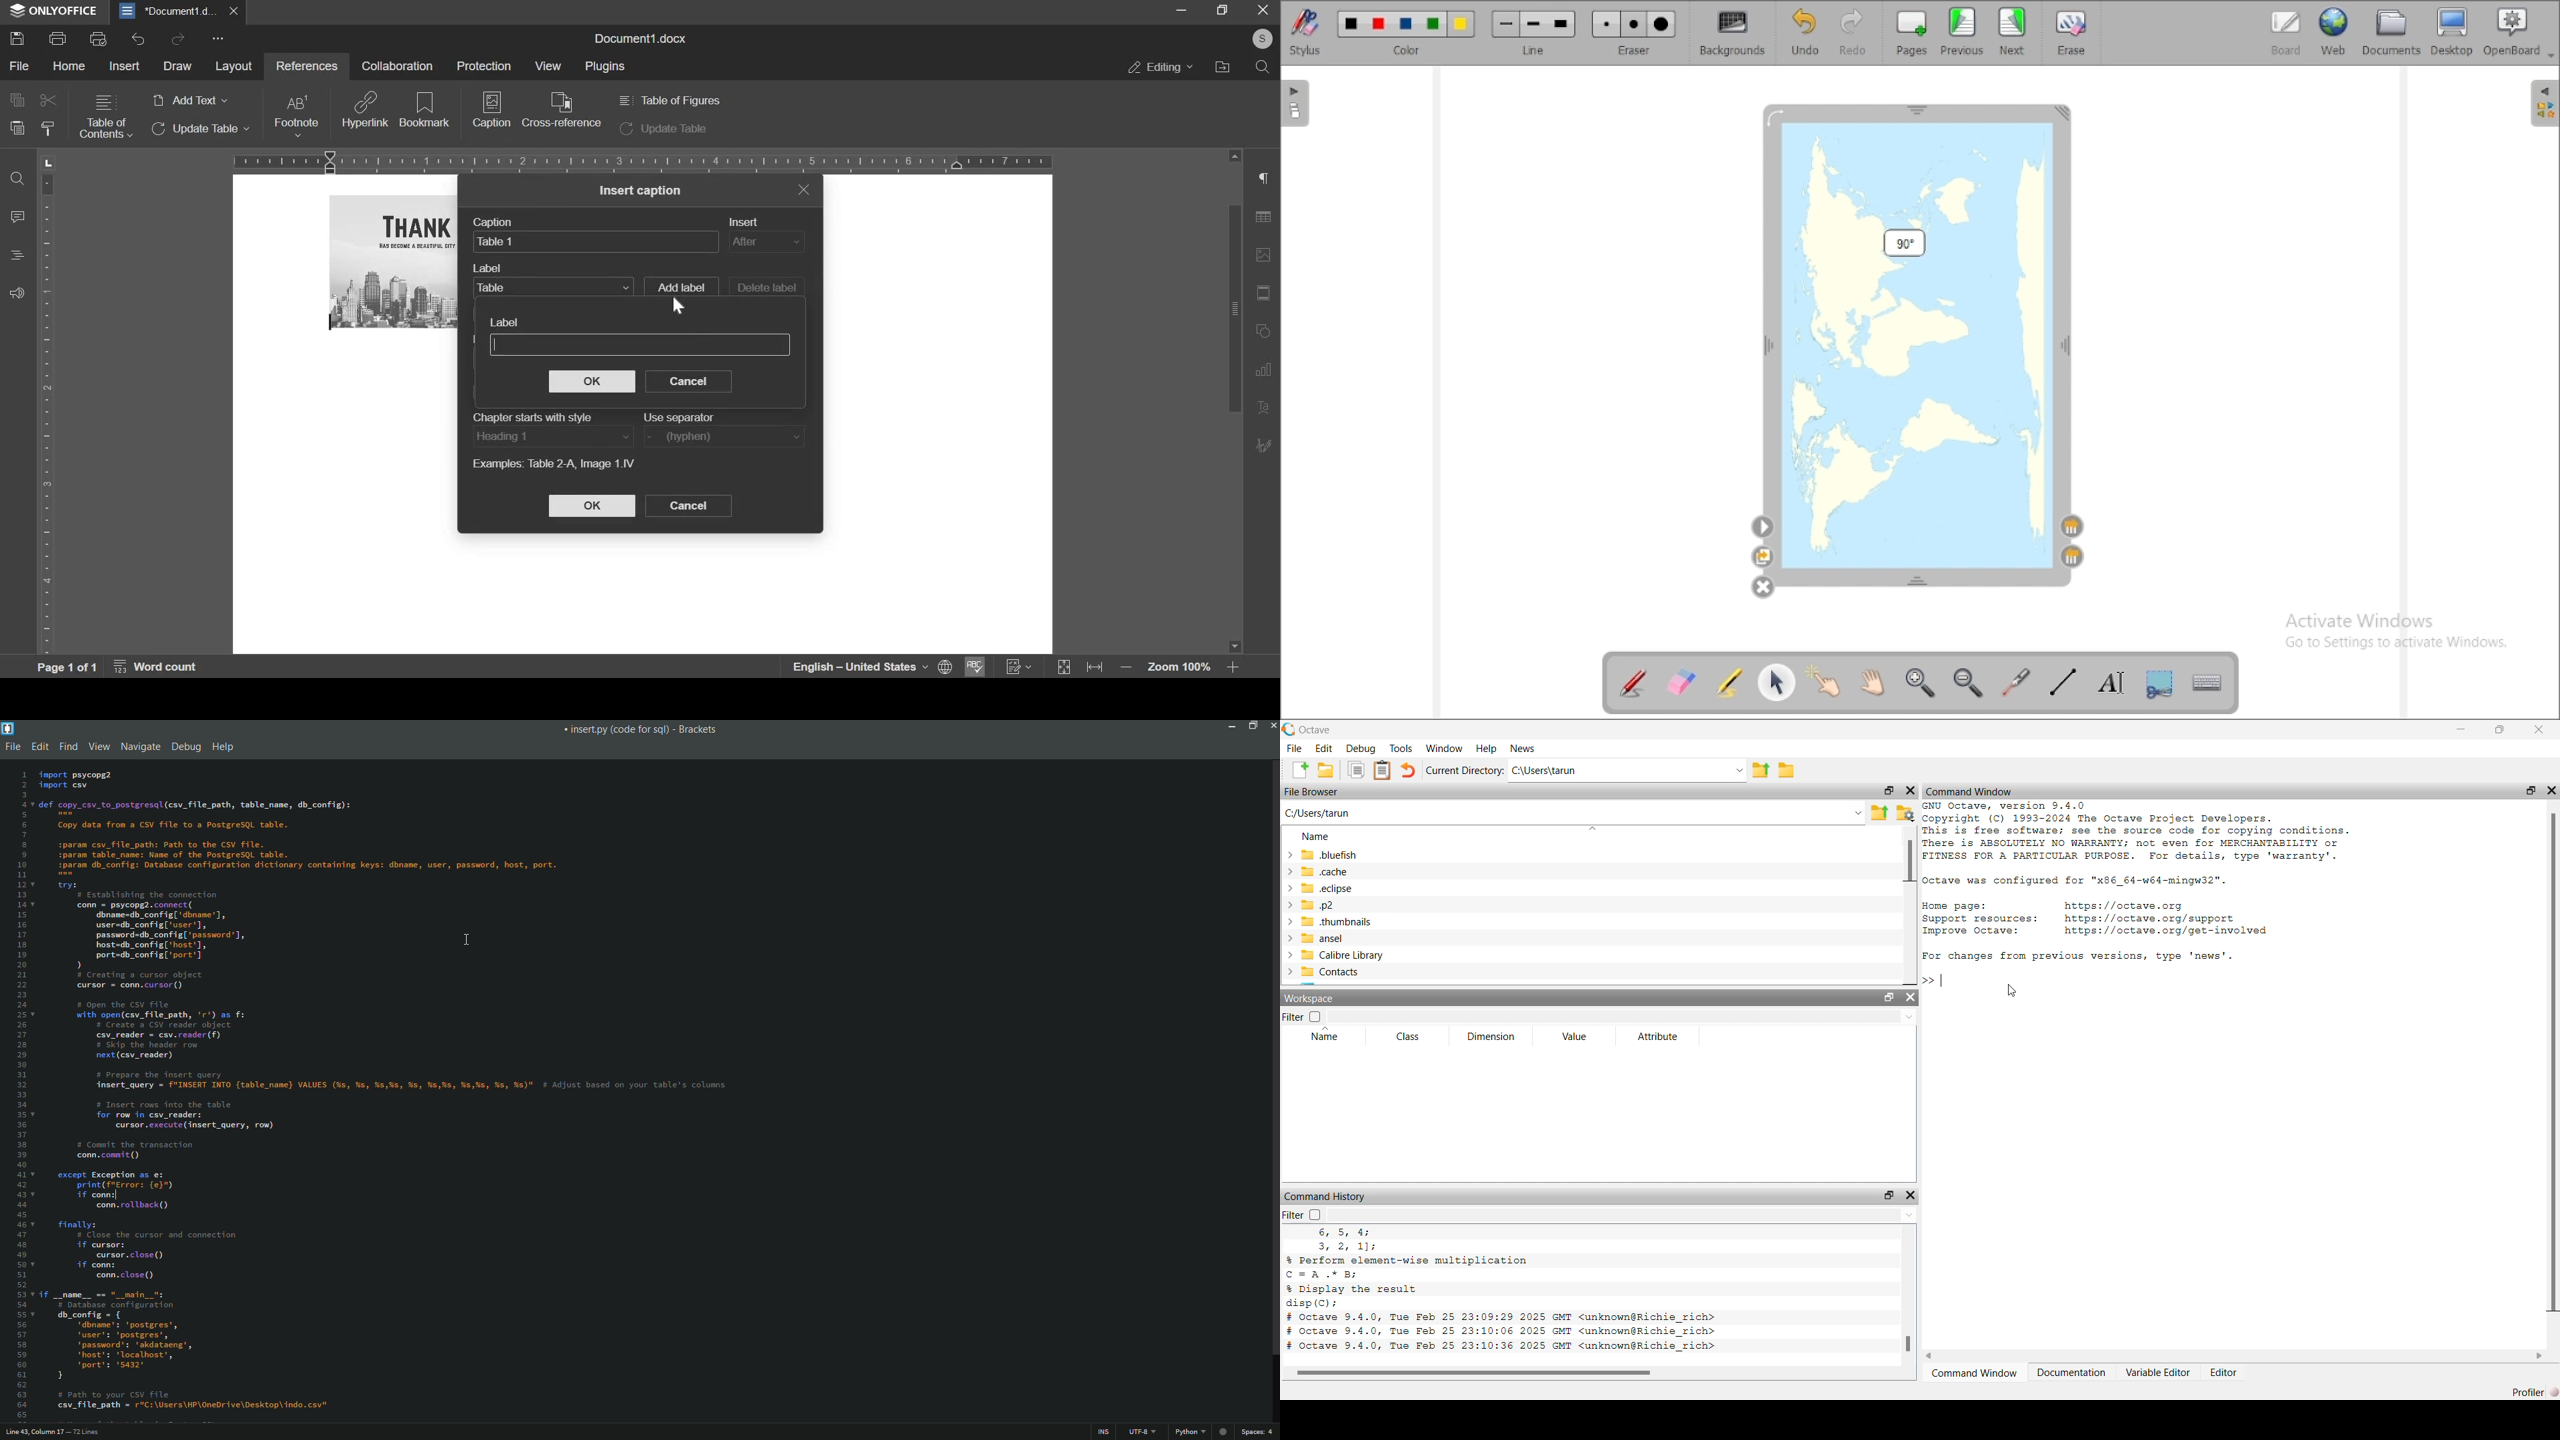 Image resolution: width=2576 pixels, height=1456 pixels. I want to click on Checkbox, so click(1315, 1016).